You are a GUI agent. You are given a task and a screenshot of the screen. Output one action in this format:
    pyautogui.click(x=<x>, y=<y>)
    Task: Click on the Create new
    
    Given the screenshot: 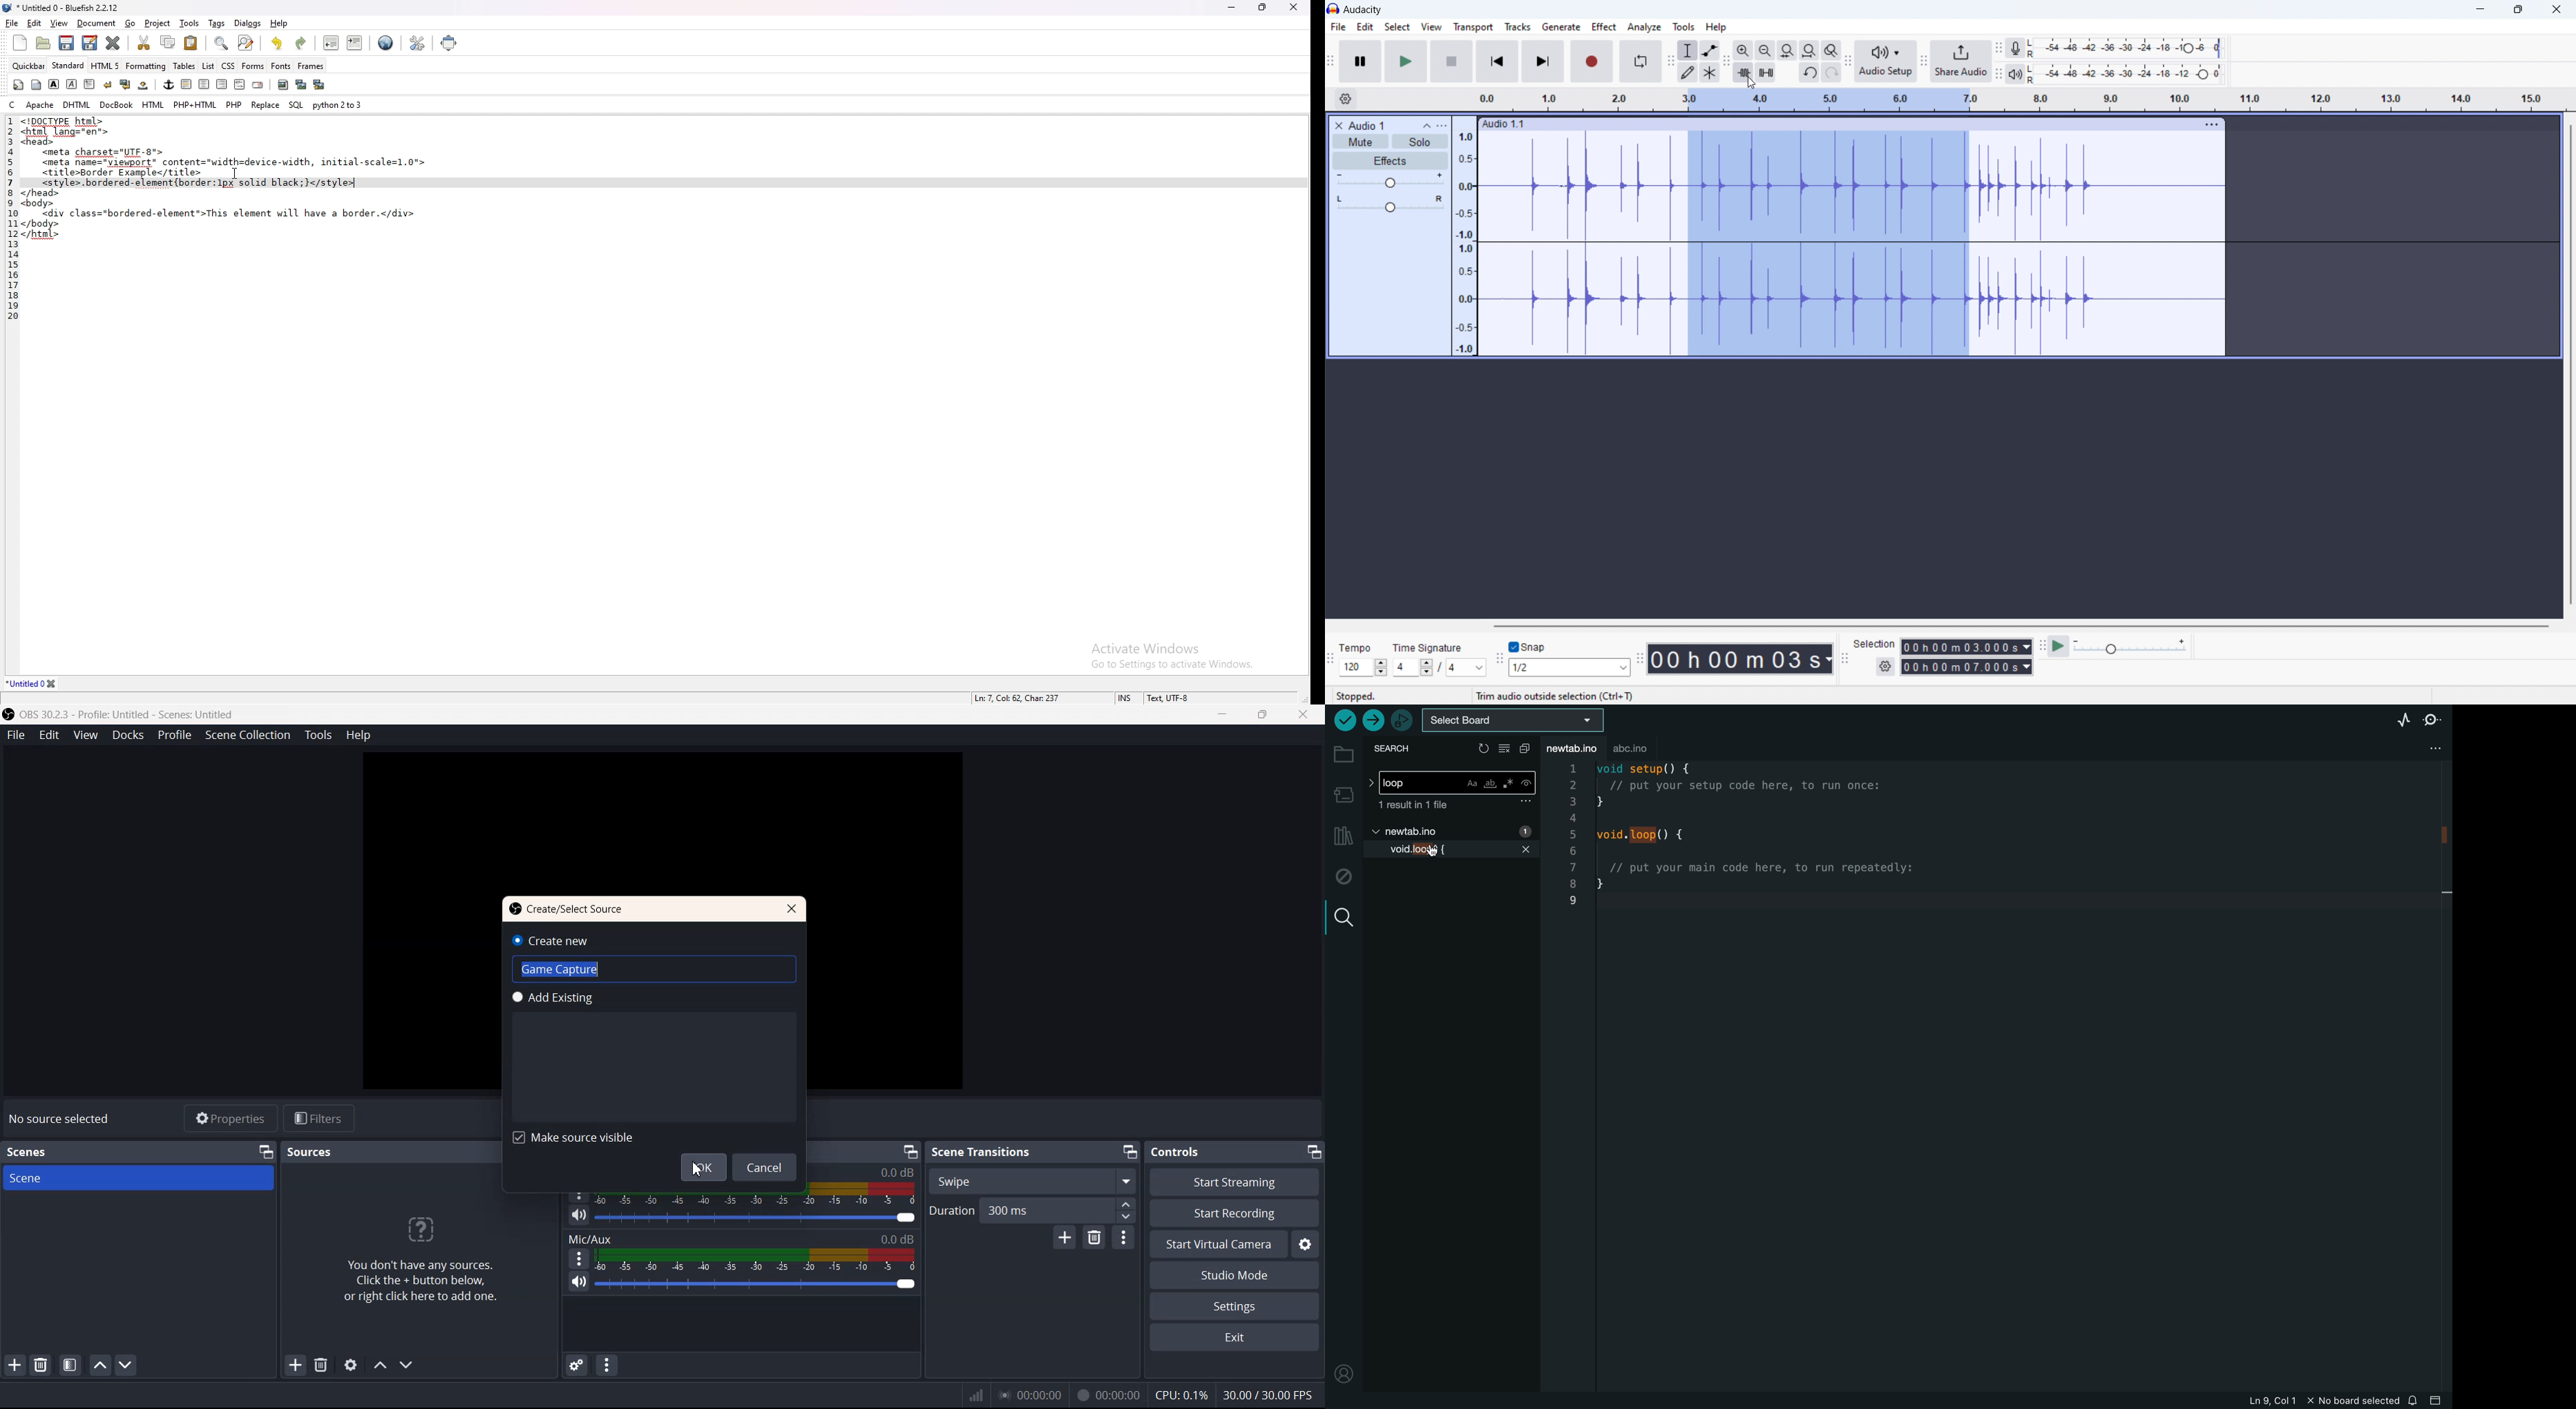 What is the action you would take?
    pyautogui.click(x=550, y=940)
    